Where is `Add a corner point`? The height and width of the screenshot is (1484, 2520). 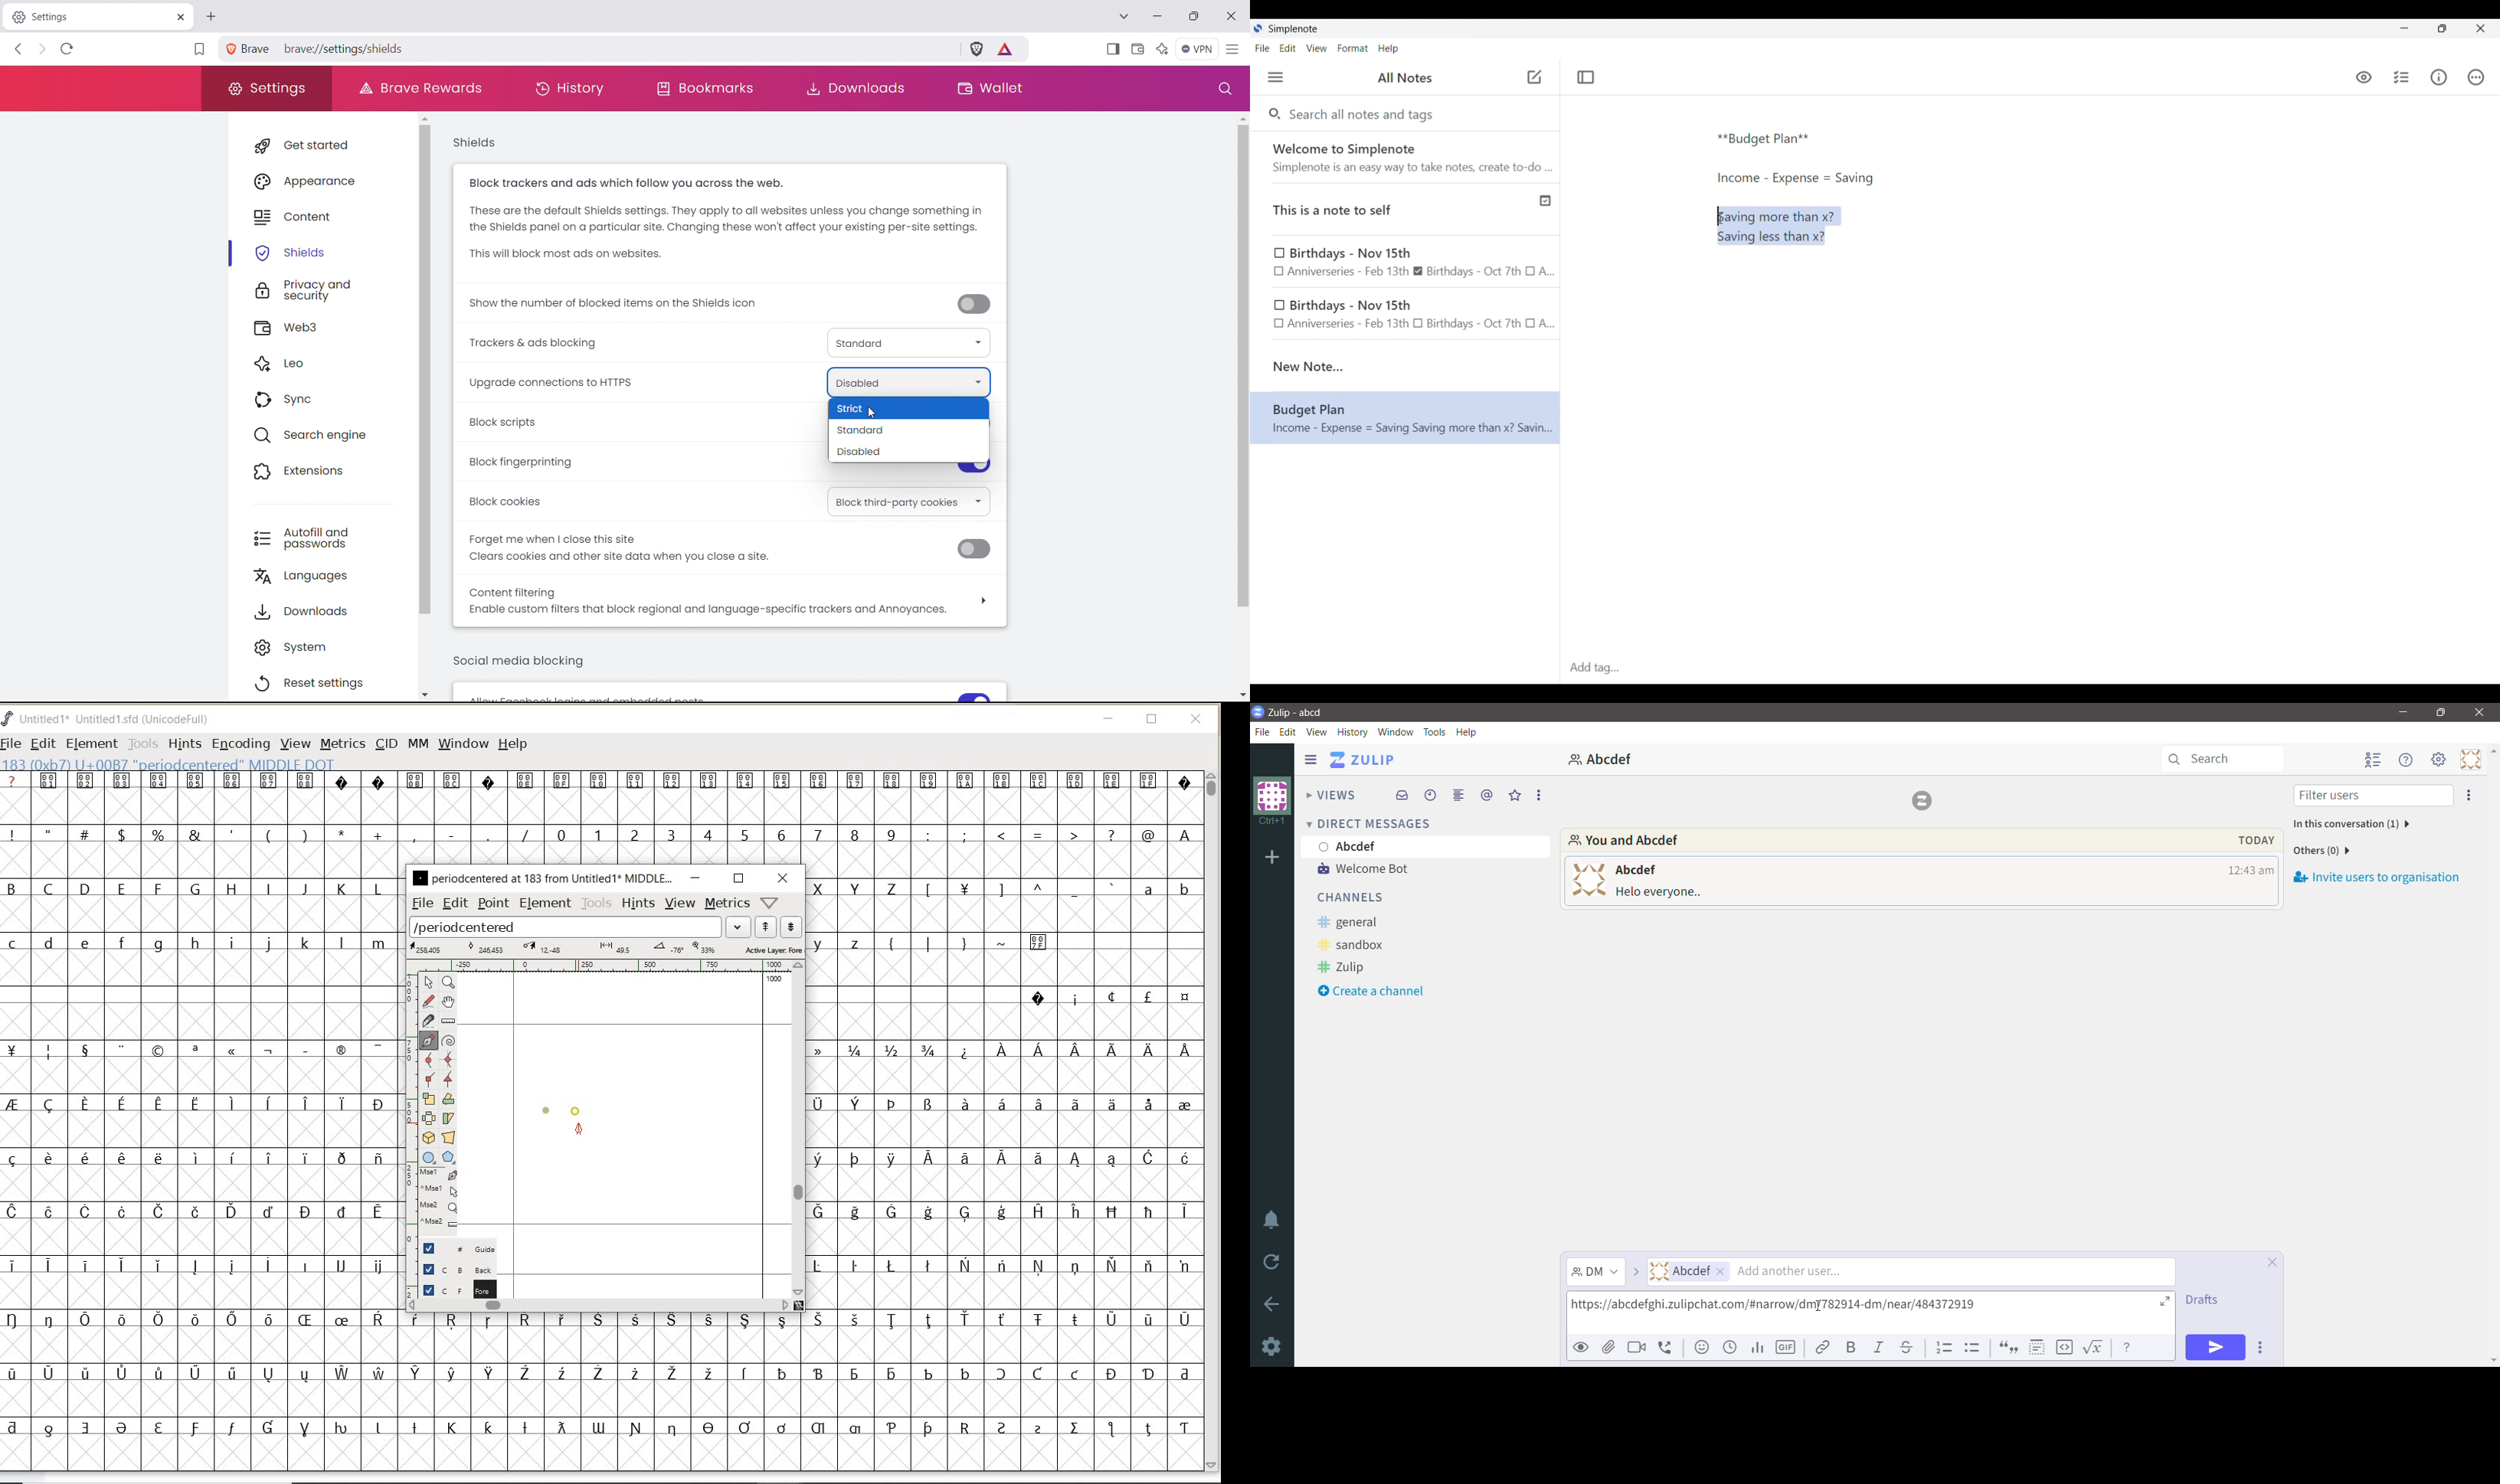 Add a corner point is located at coordinates (448, 1078).